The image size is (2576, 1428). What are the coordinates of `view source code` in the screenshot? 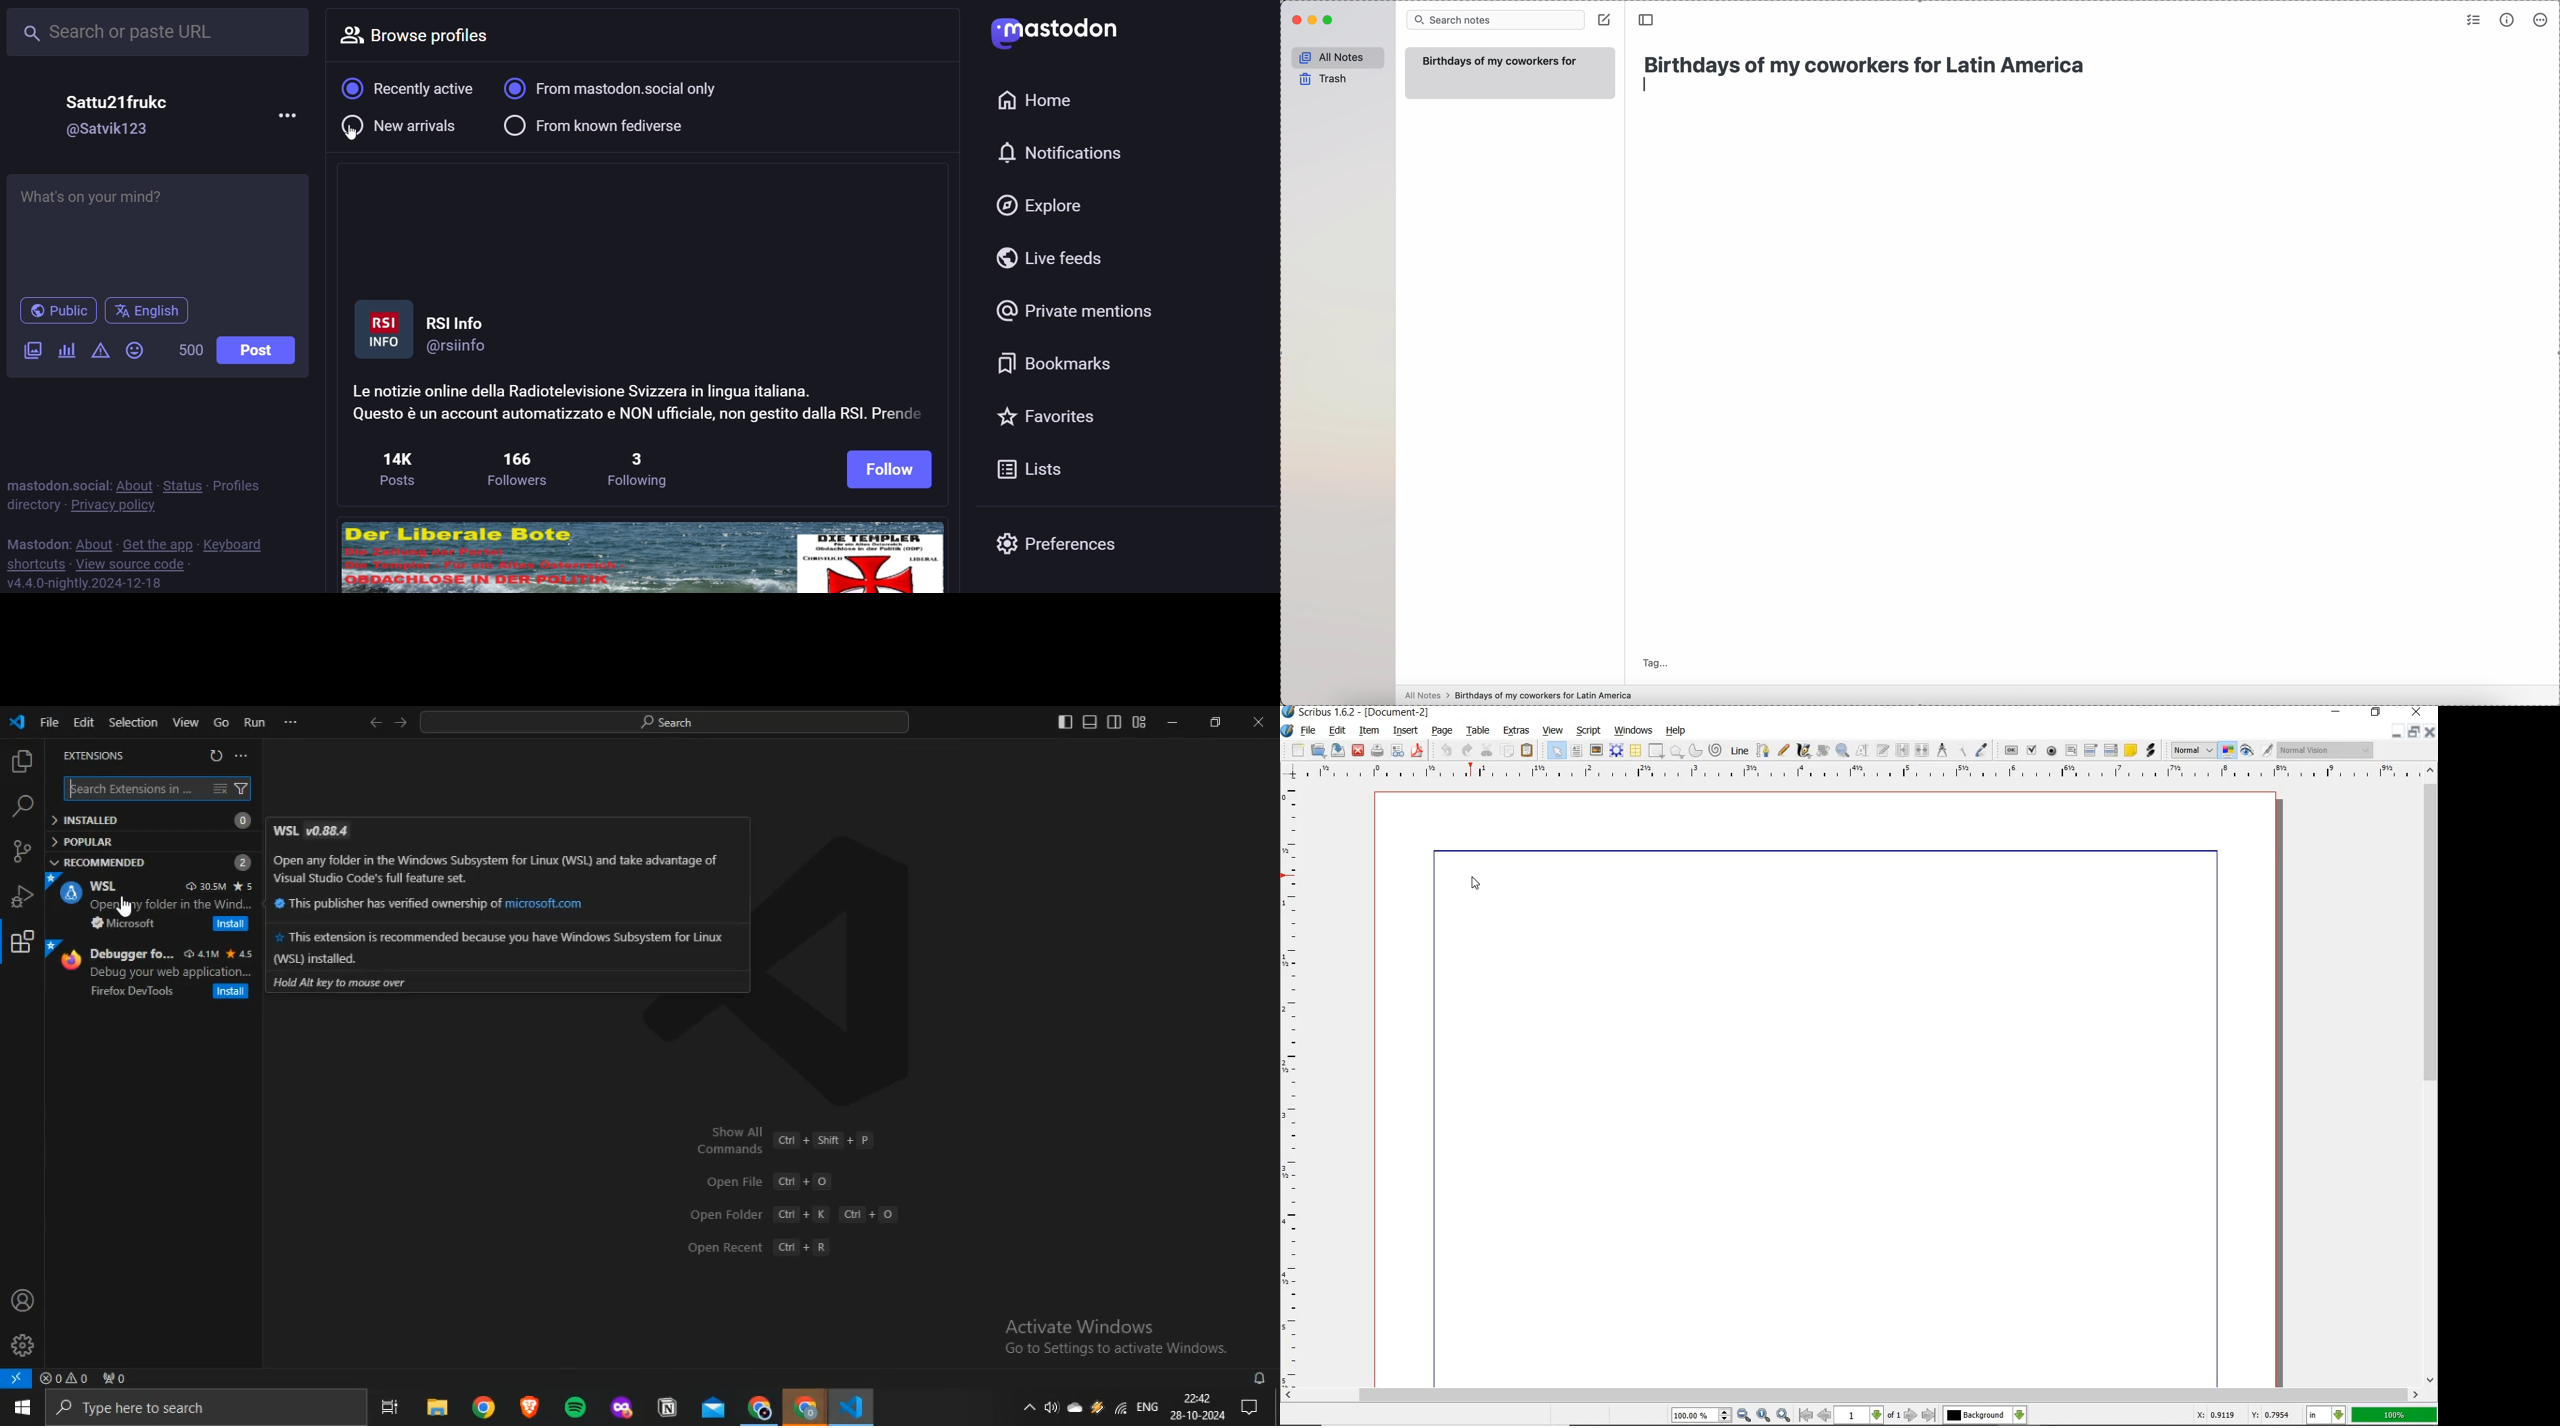 It's located at (133, 565).